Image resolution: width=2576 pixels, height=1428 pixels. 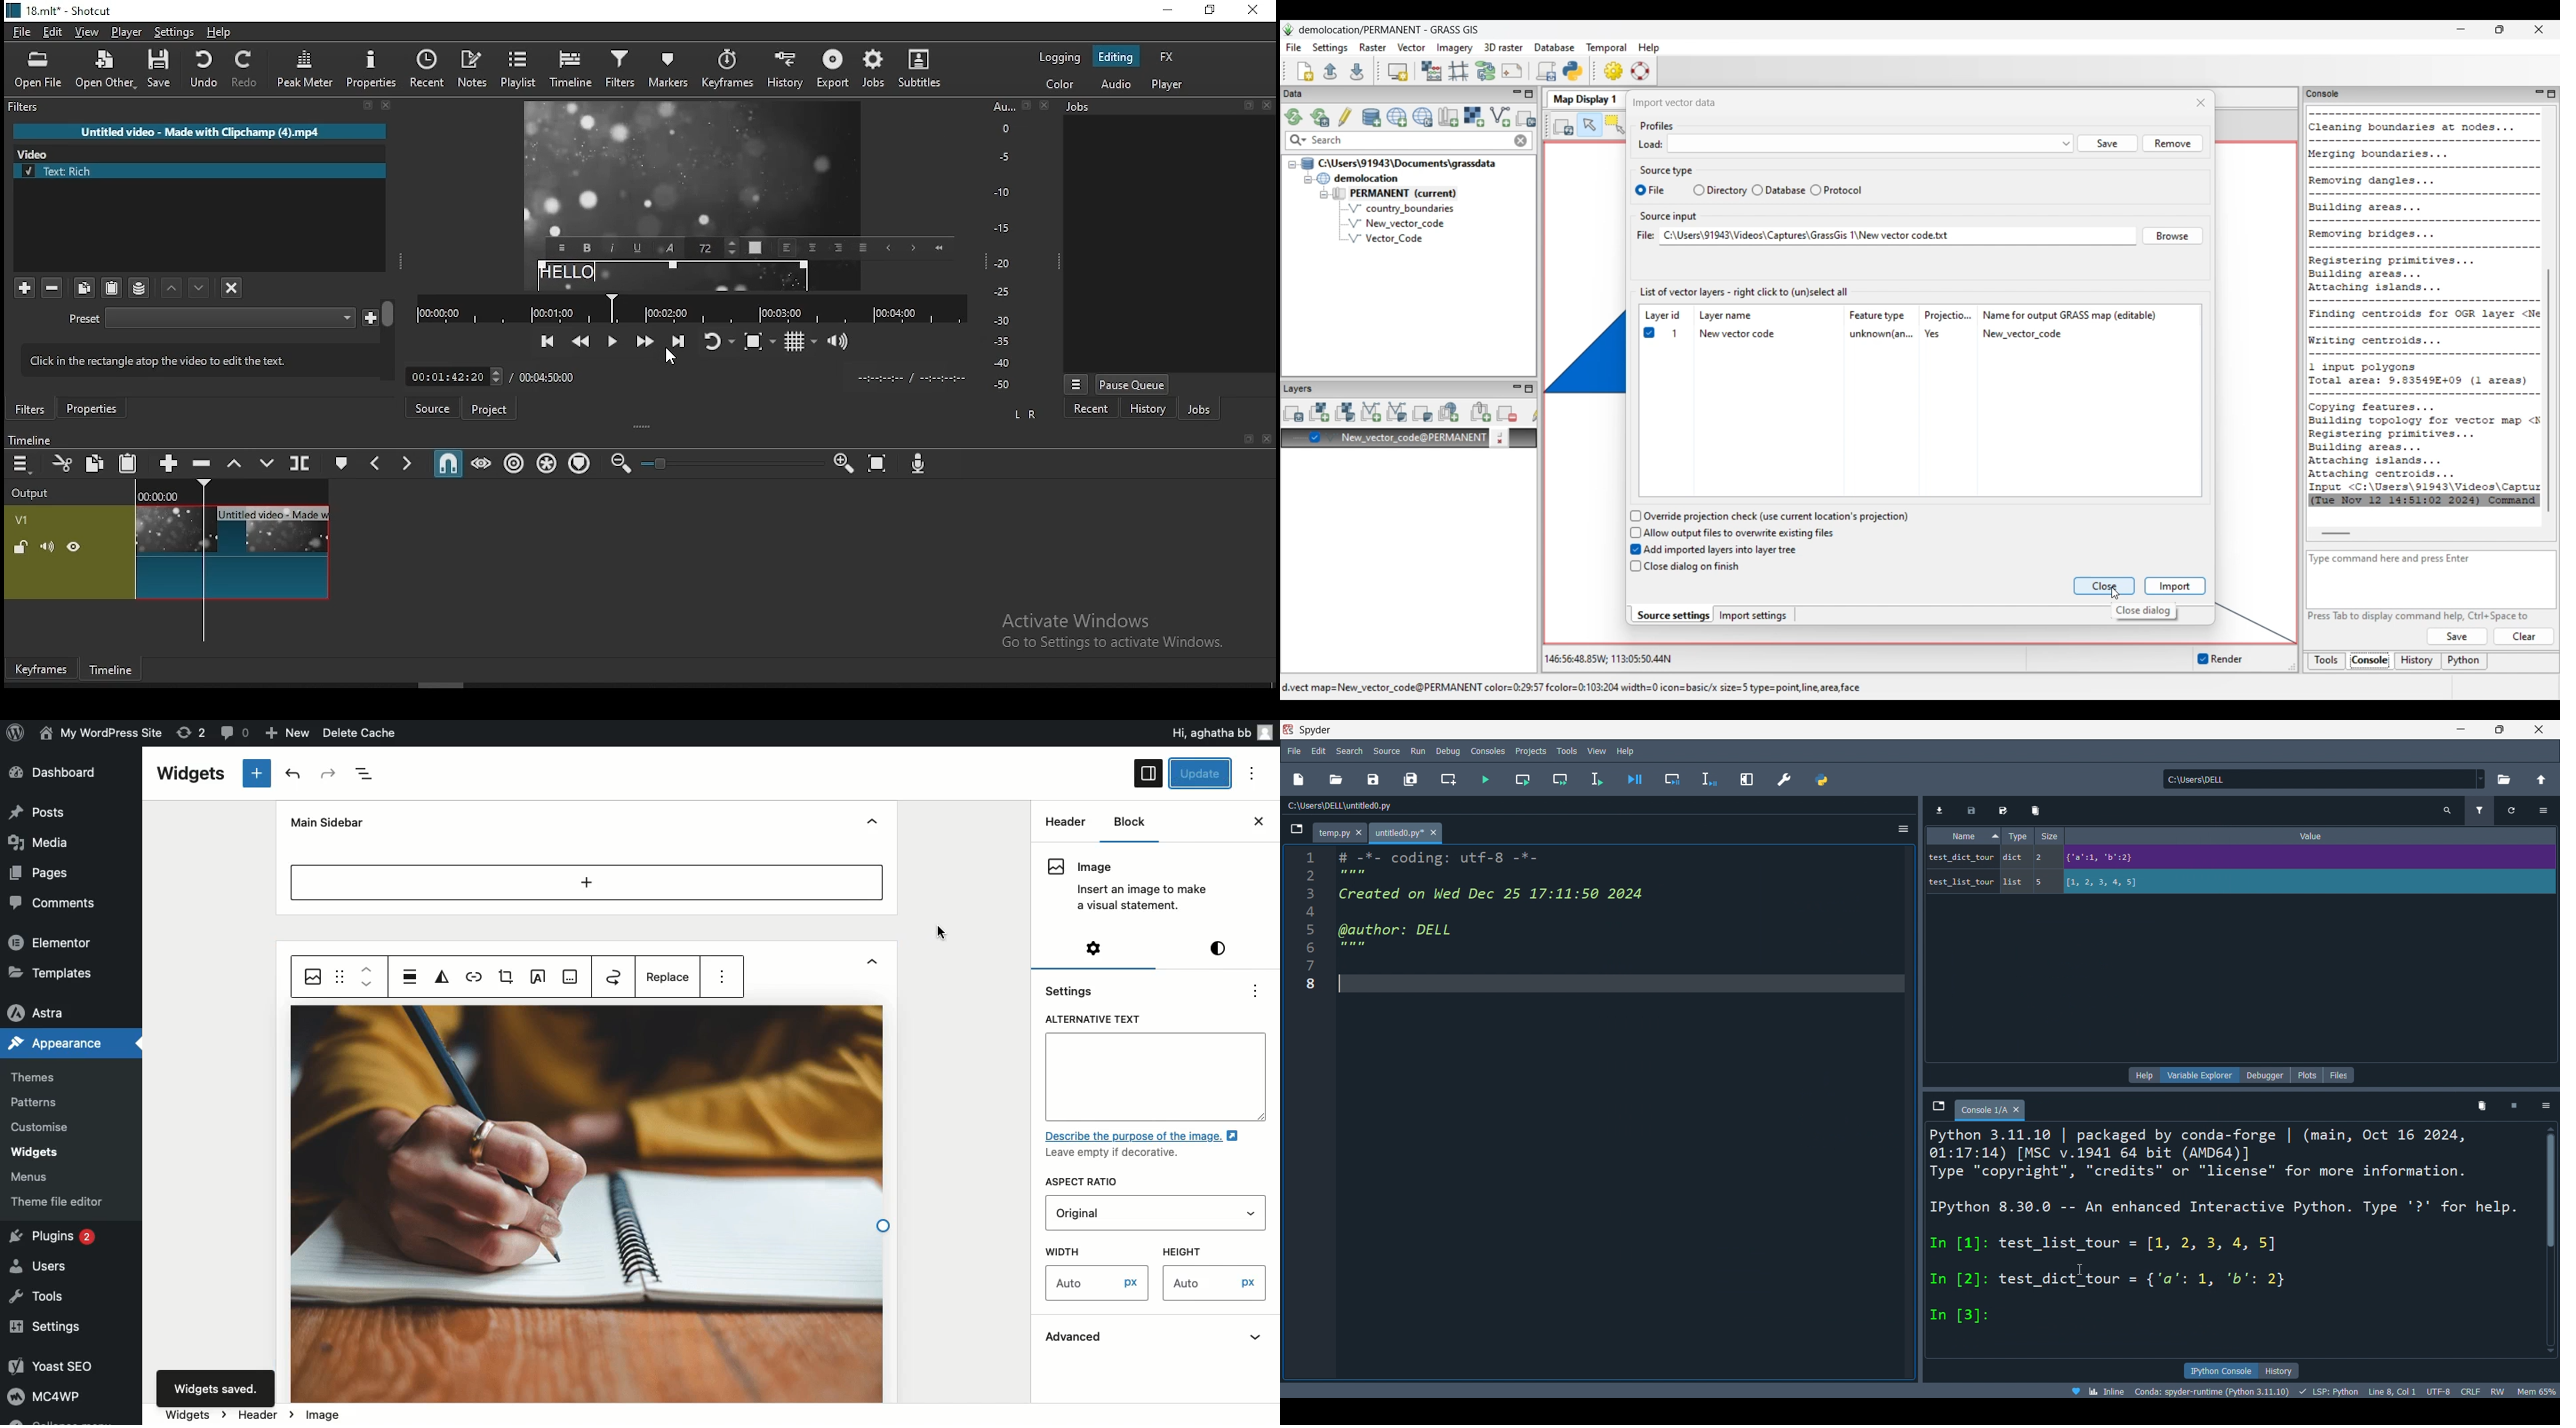 What do you see at coordinates (232, 732) in the screenshot?
I see `Comment` at bounding box center [232, 732].